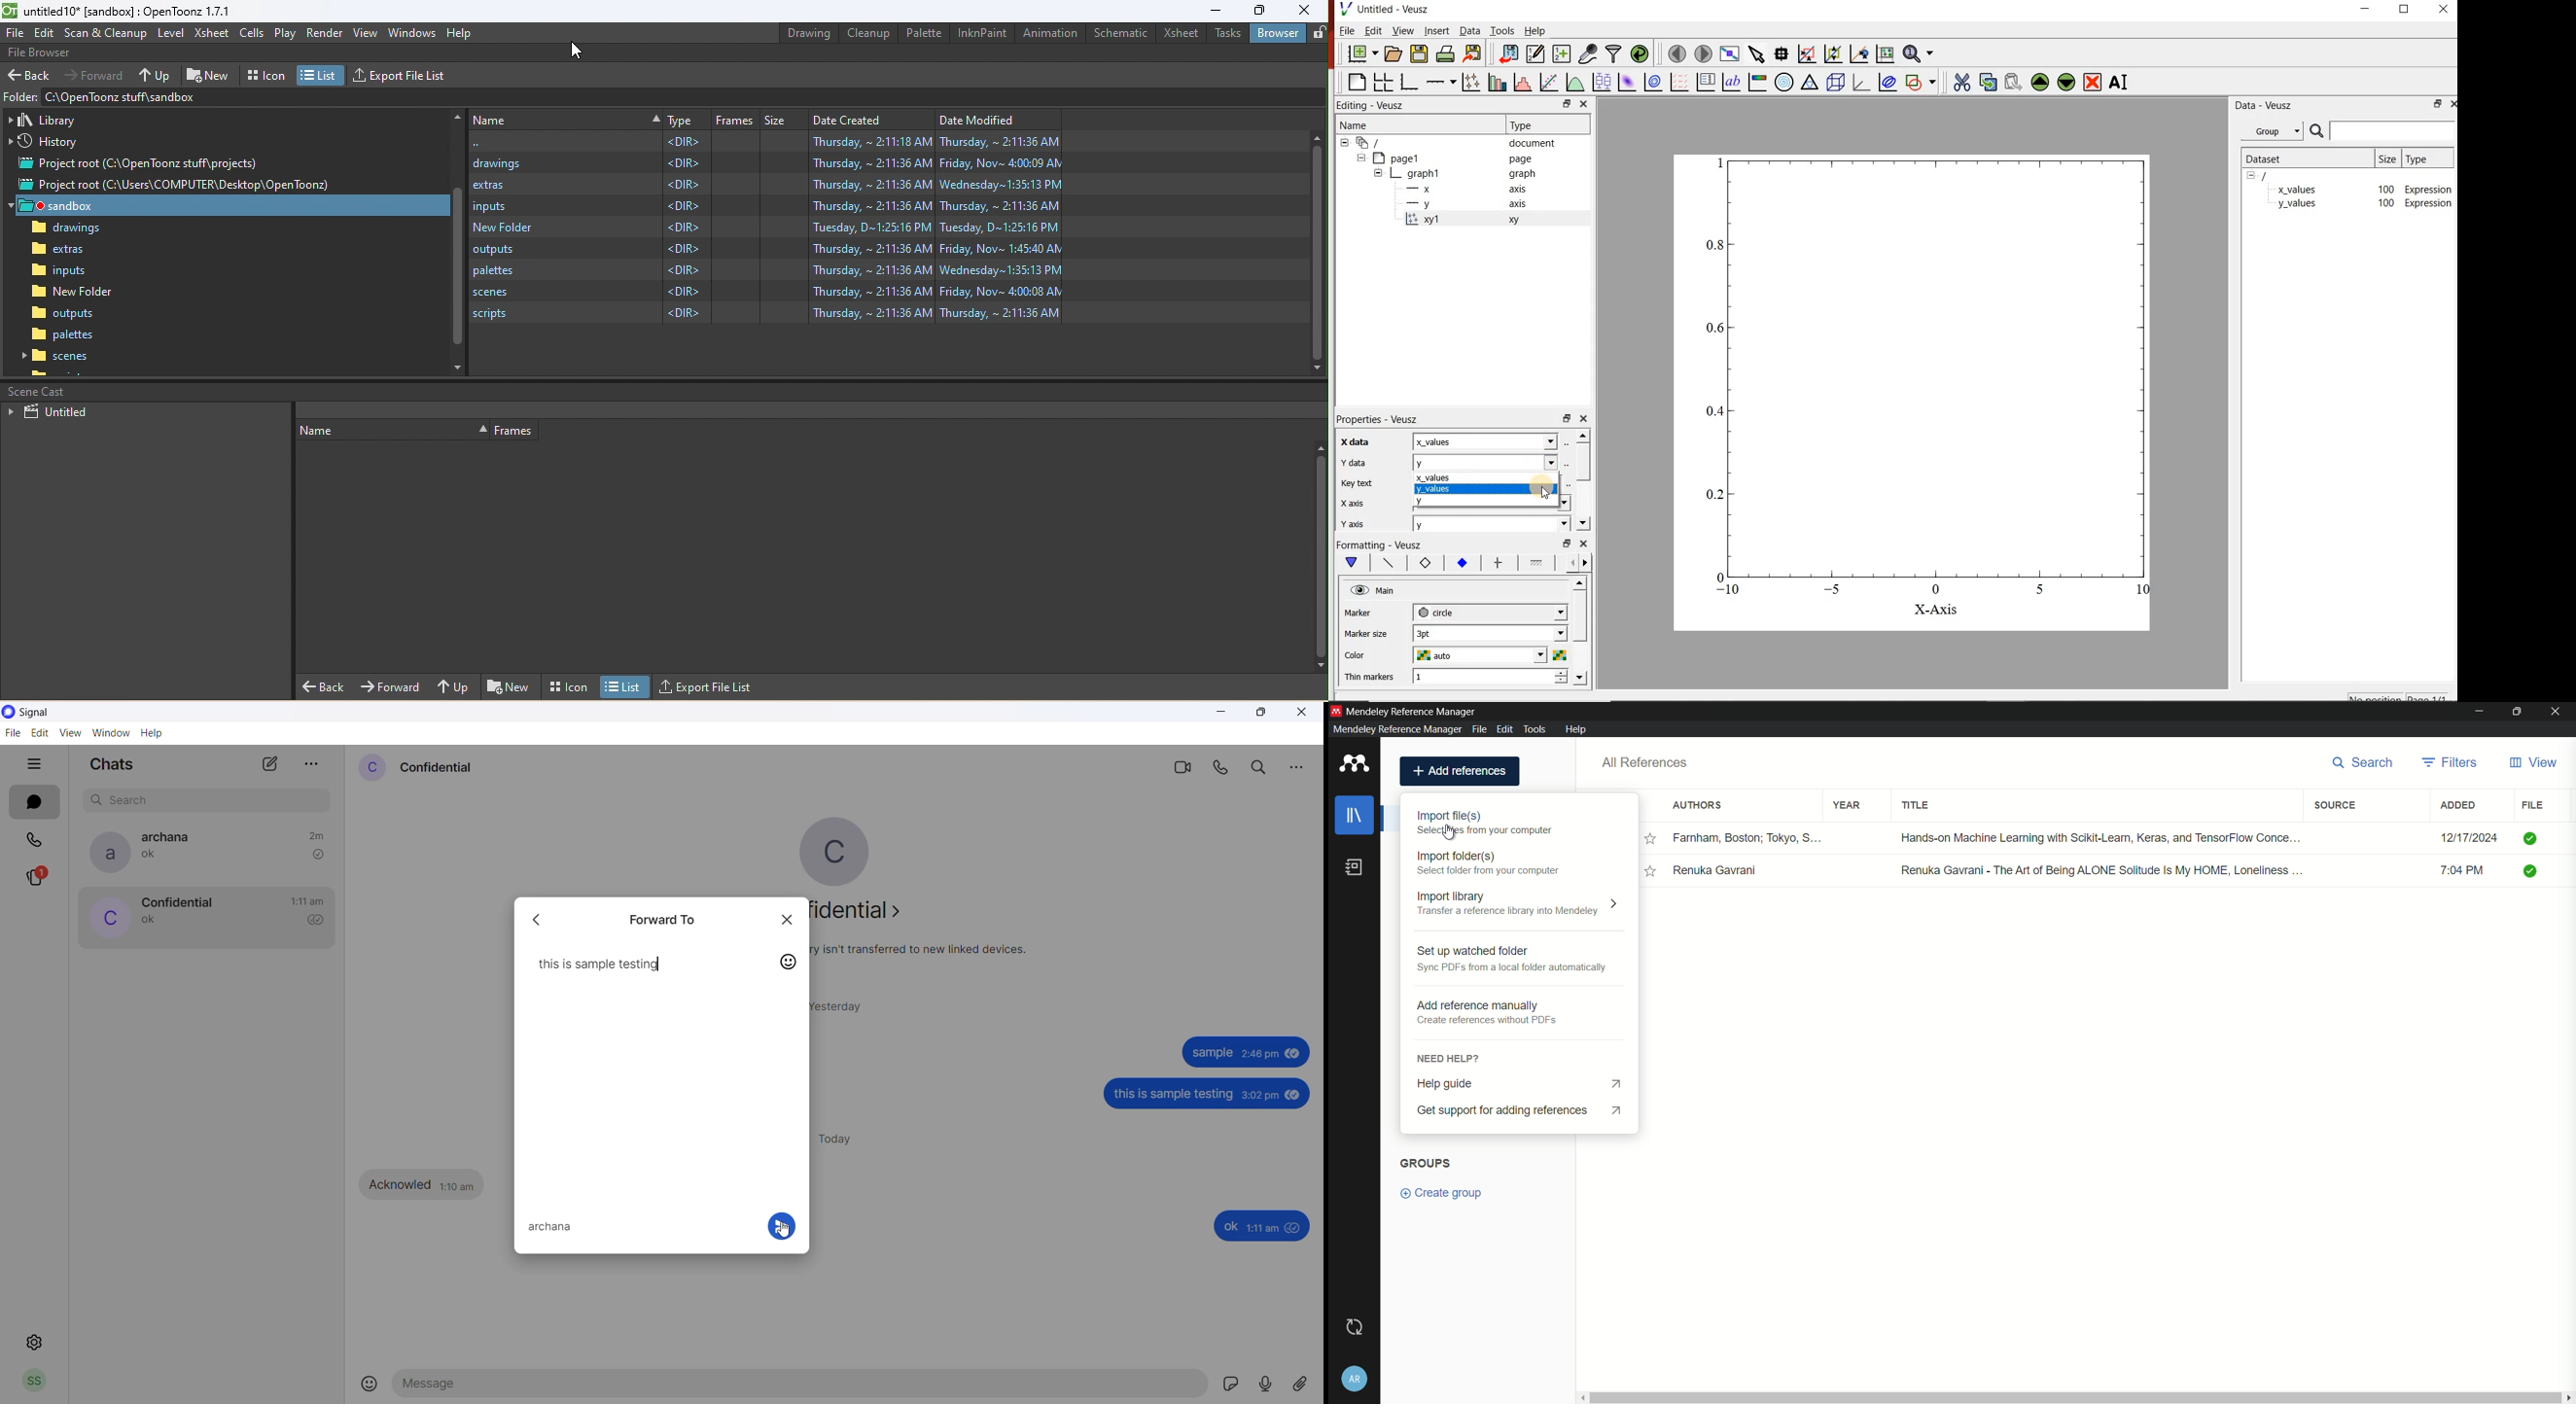 The height and width of the screenshot is (1428, 2576). What do you see at coordinates (1581, 677) in the screenshot?
I see `move down` at bounding box center [1581, 677].